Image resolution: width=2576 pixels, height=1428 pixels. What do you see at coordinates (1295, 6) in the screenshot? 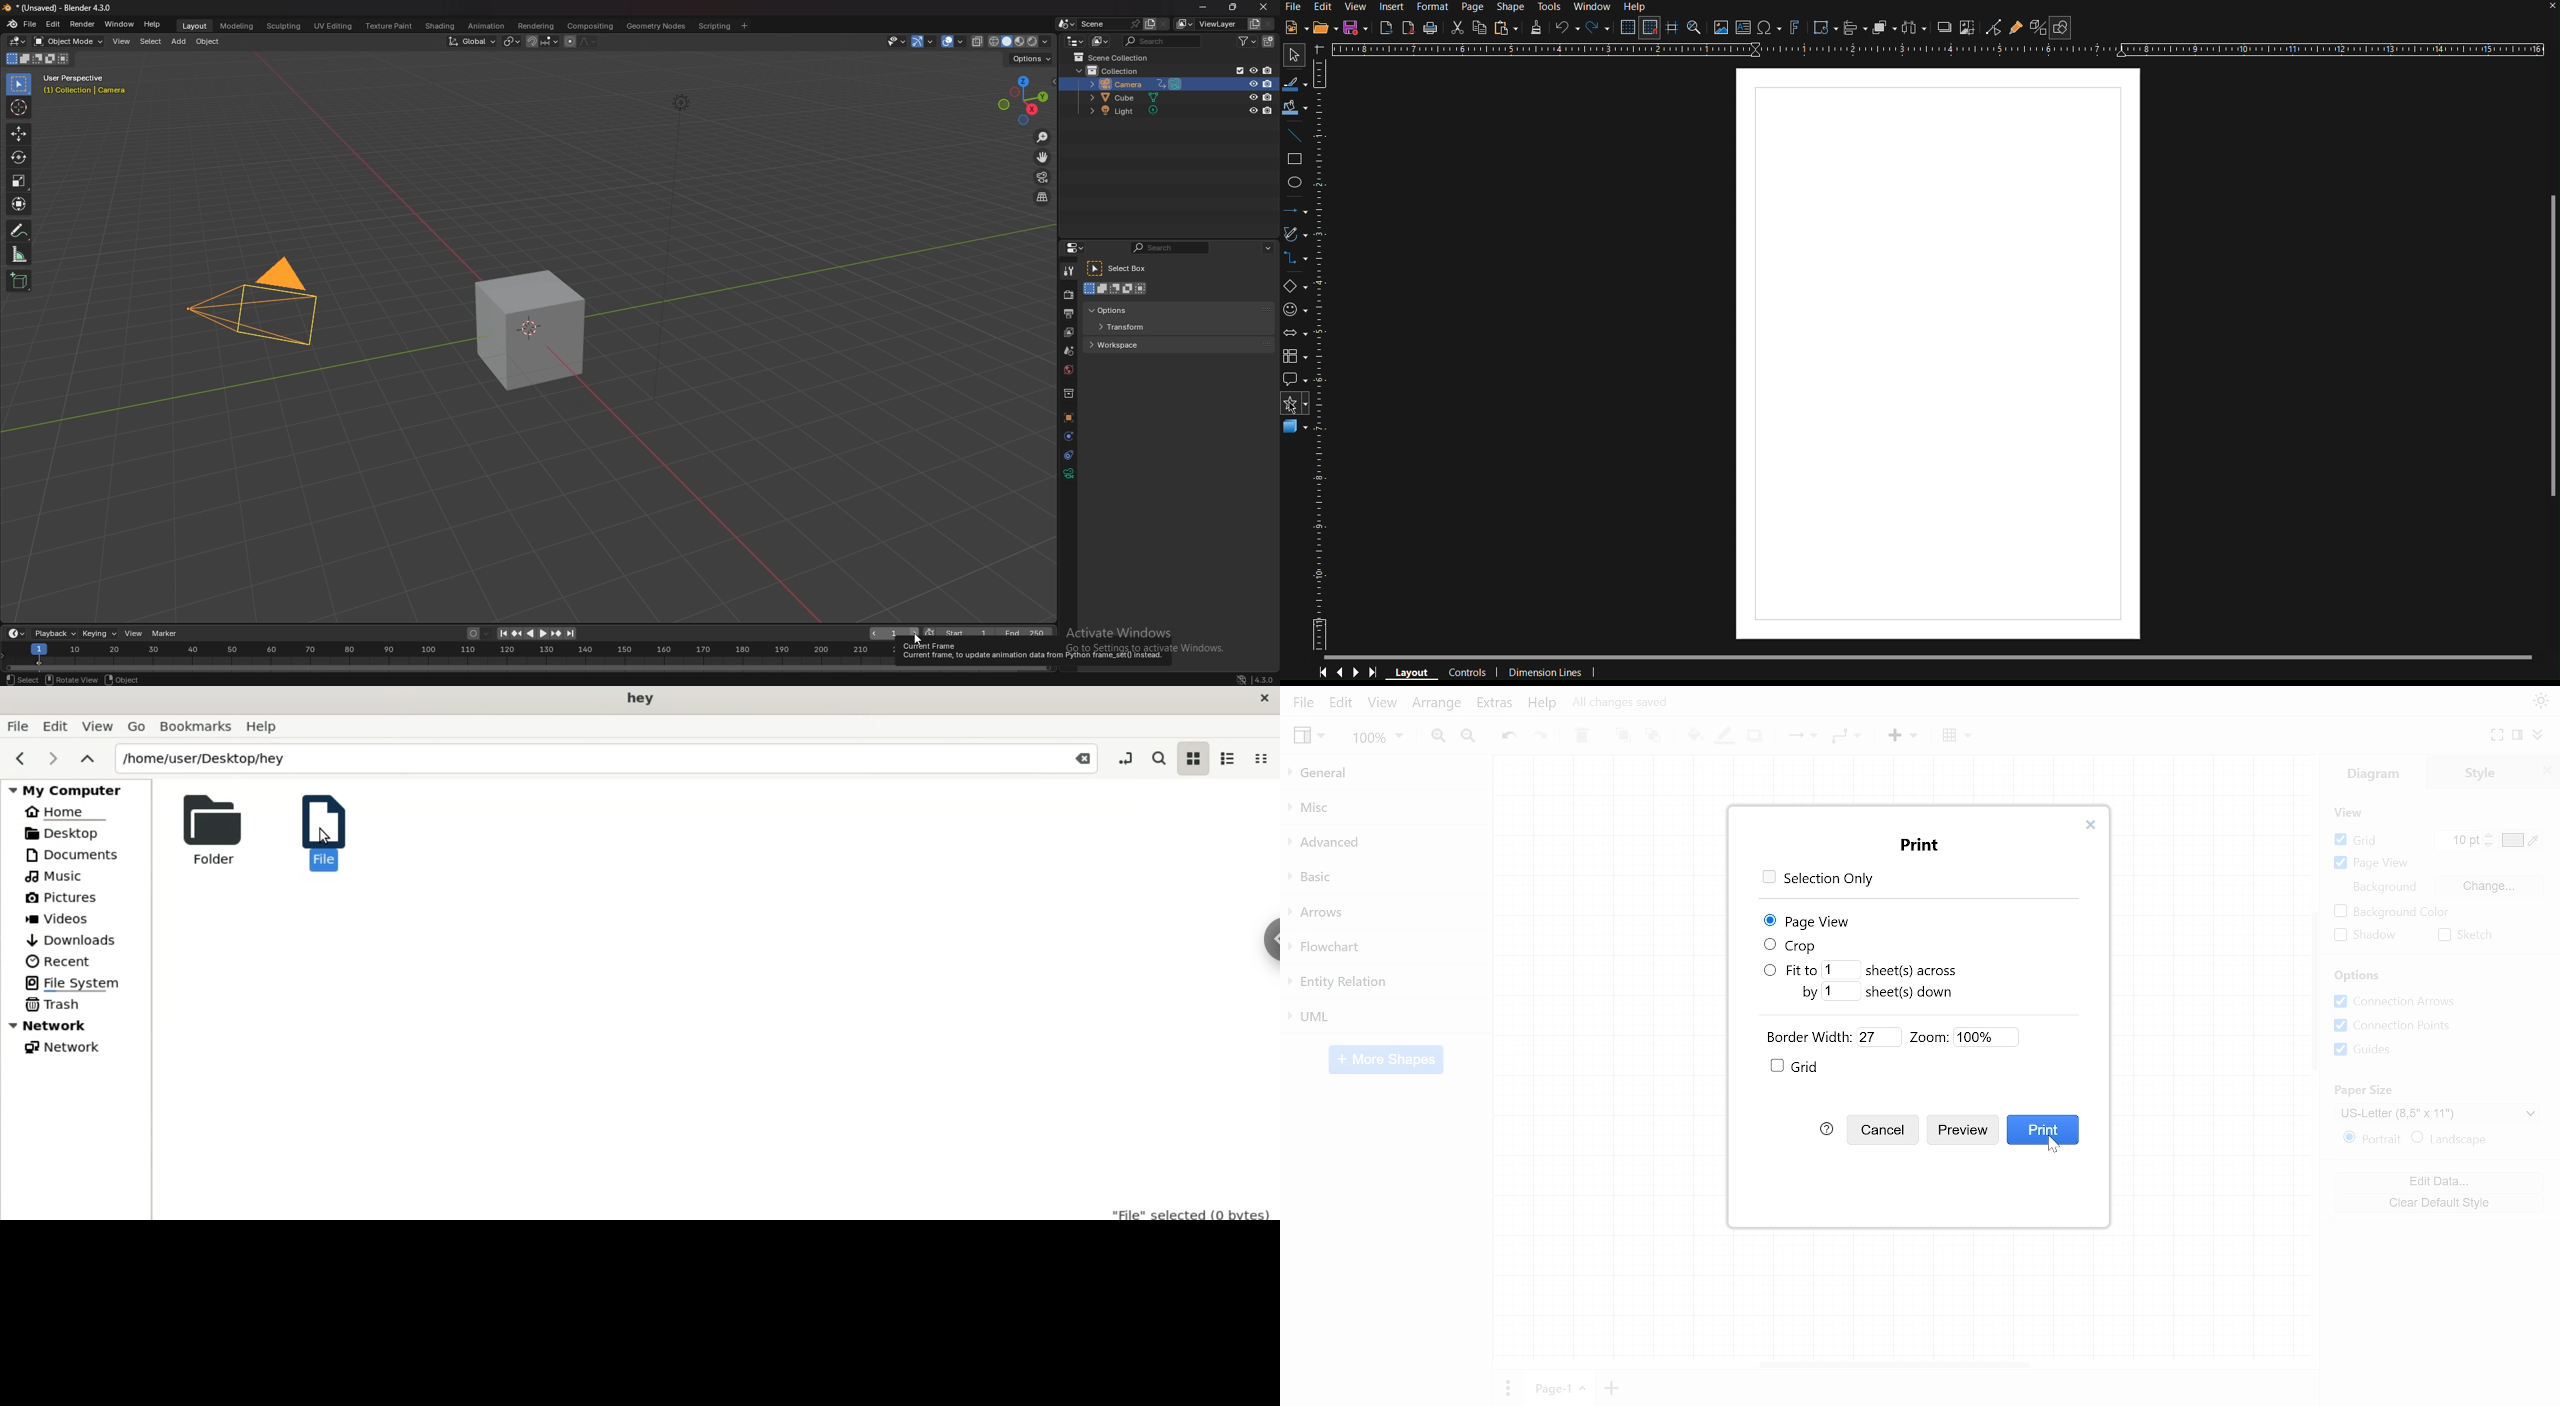
I see `File` at bounding box center [1295, 6].